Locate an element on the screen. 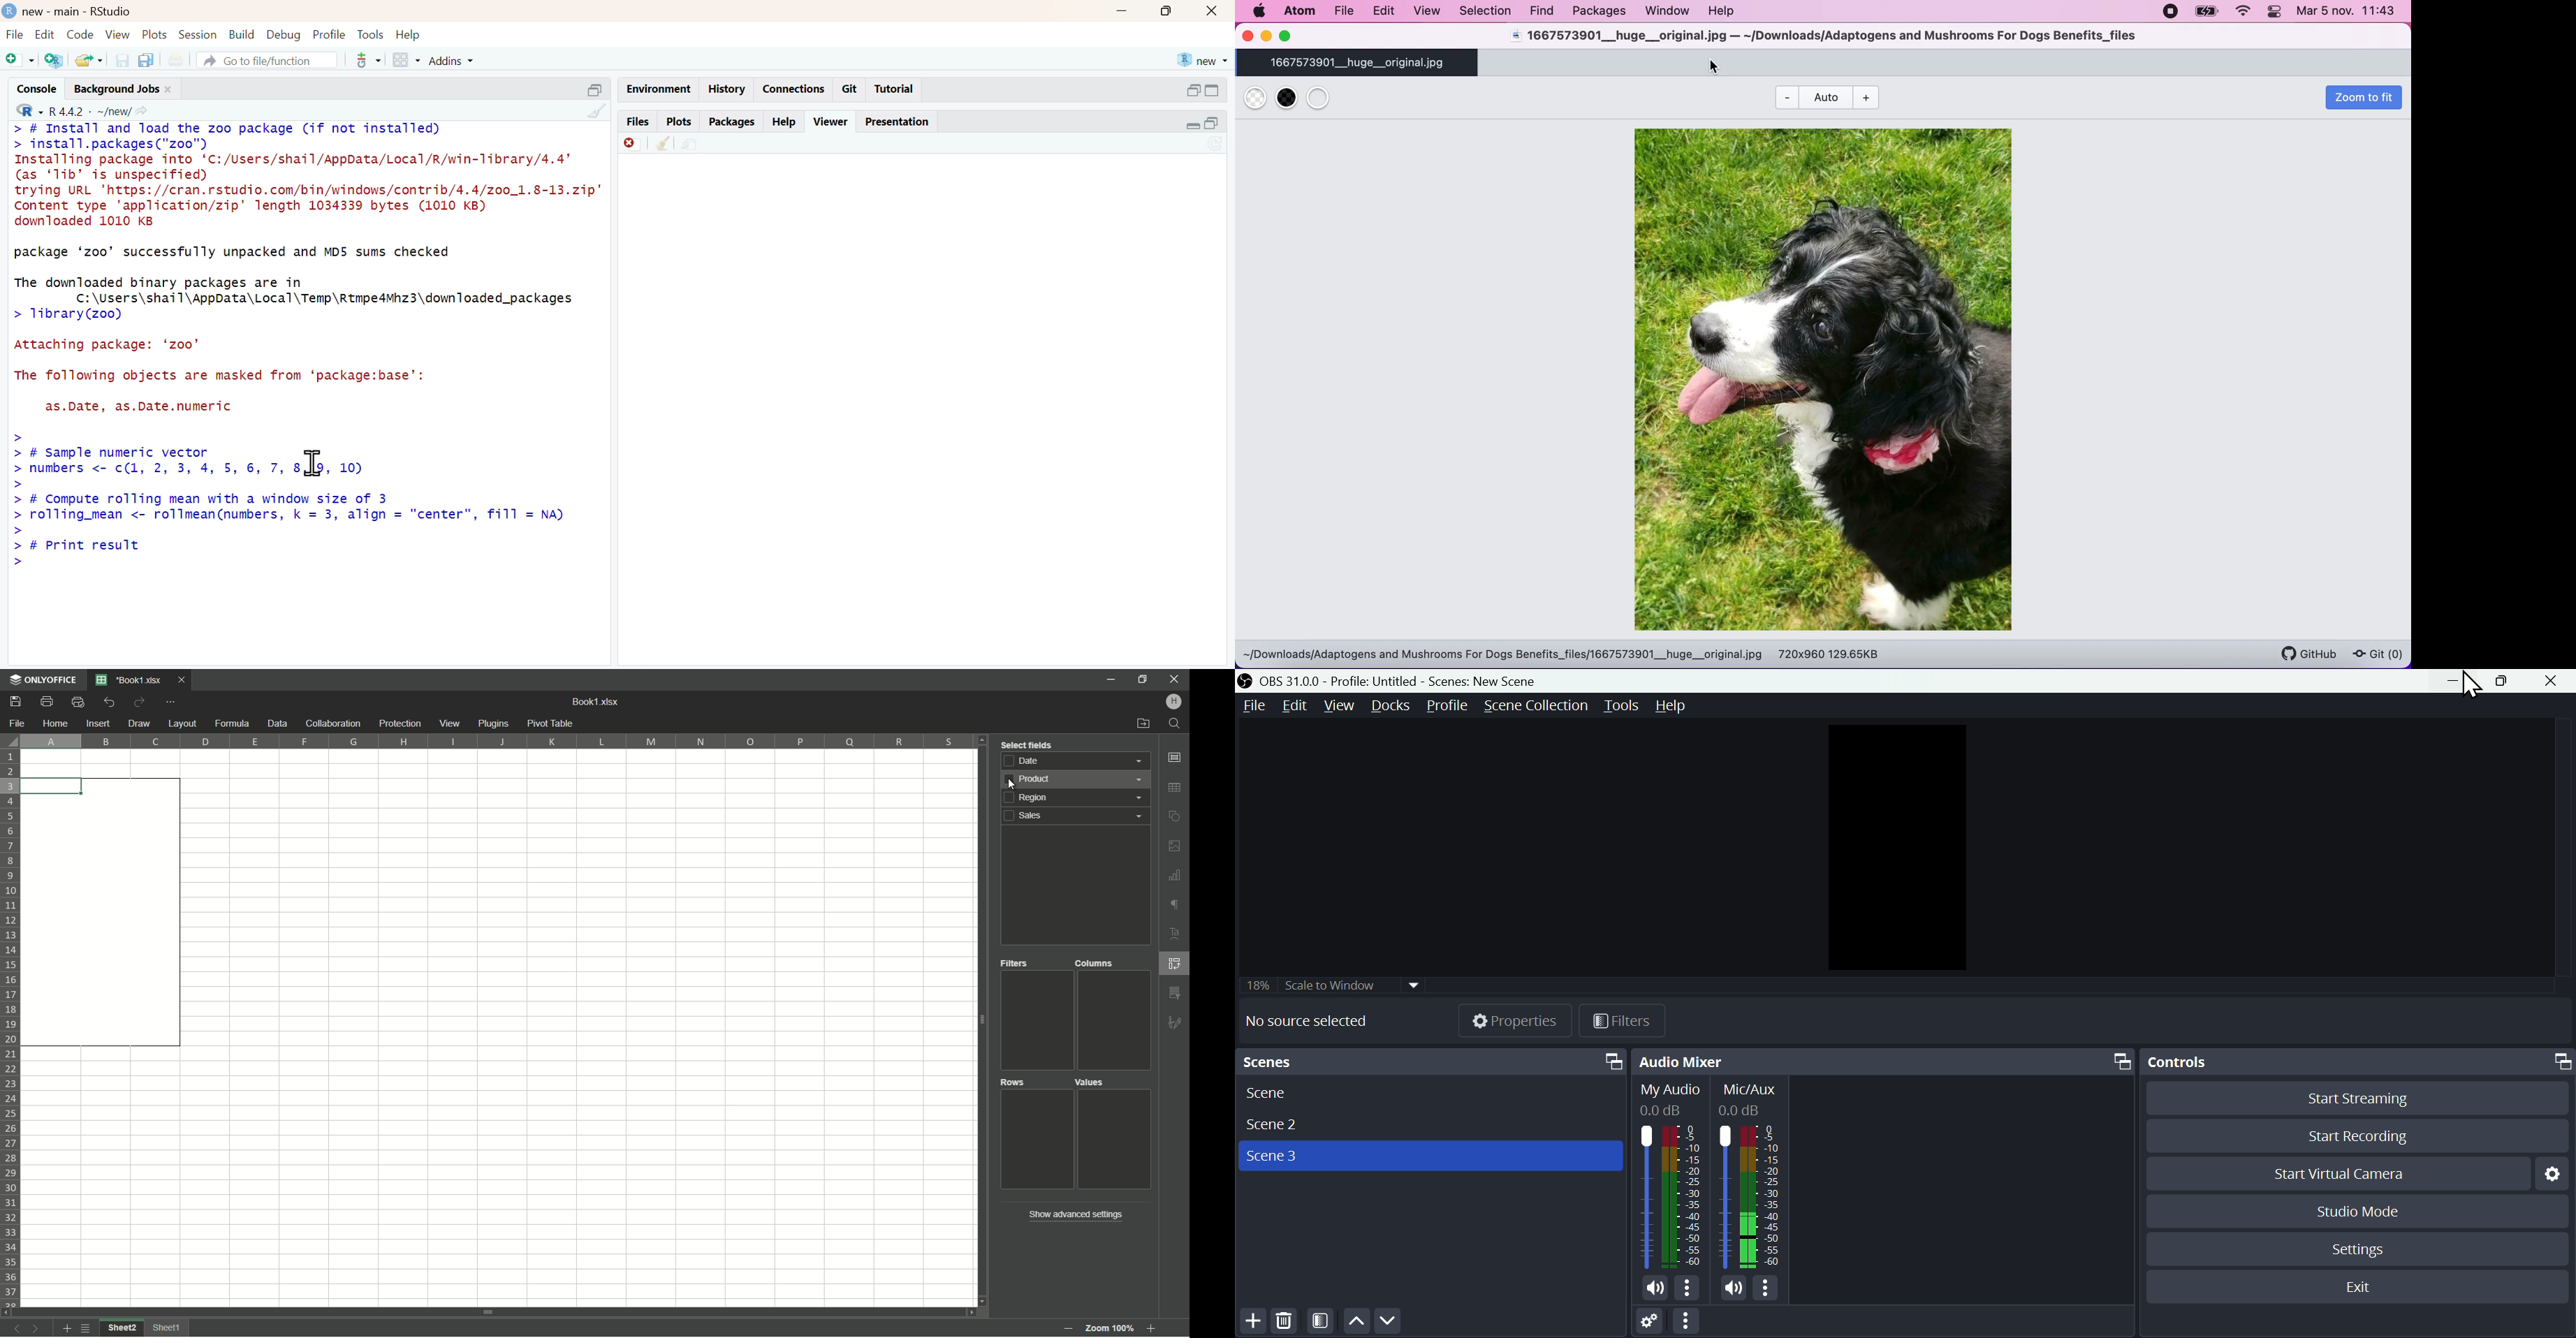  save is located at coordinates (123, 60).